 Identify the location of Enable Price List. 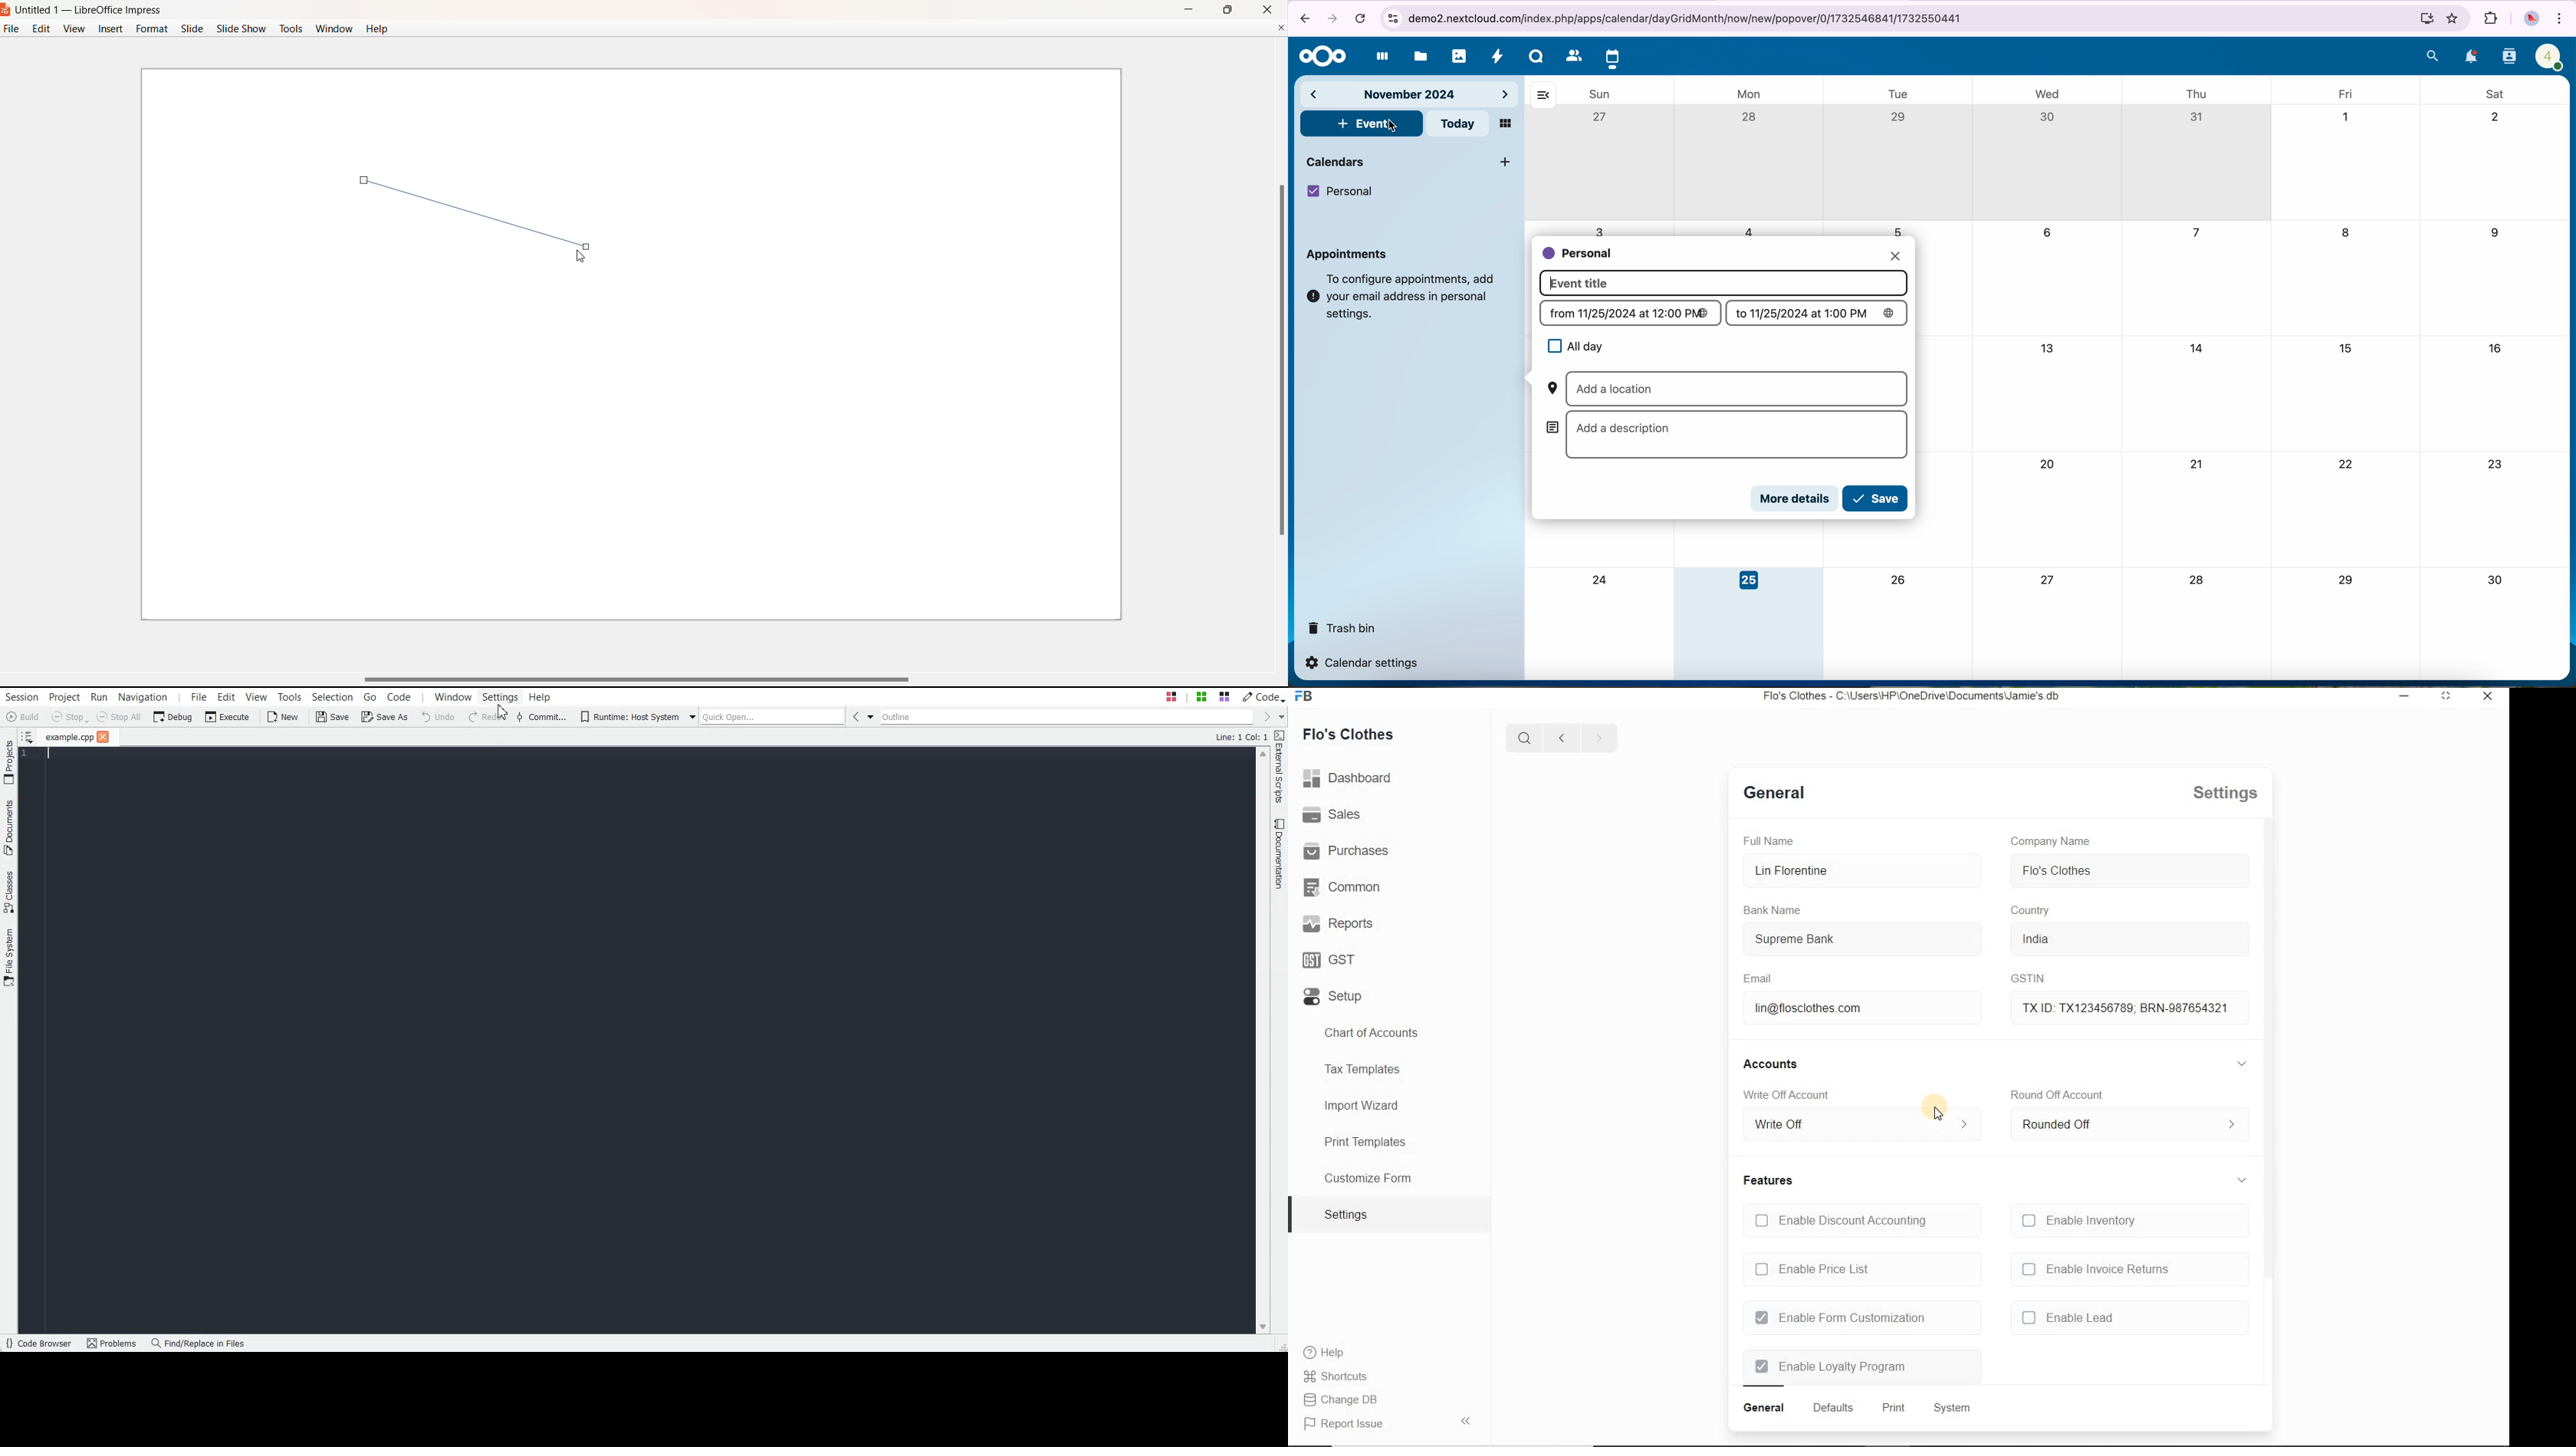
(1815, 1270).